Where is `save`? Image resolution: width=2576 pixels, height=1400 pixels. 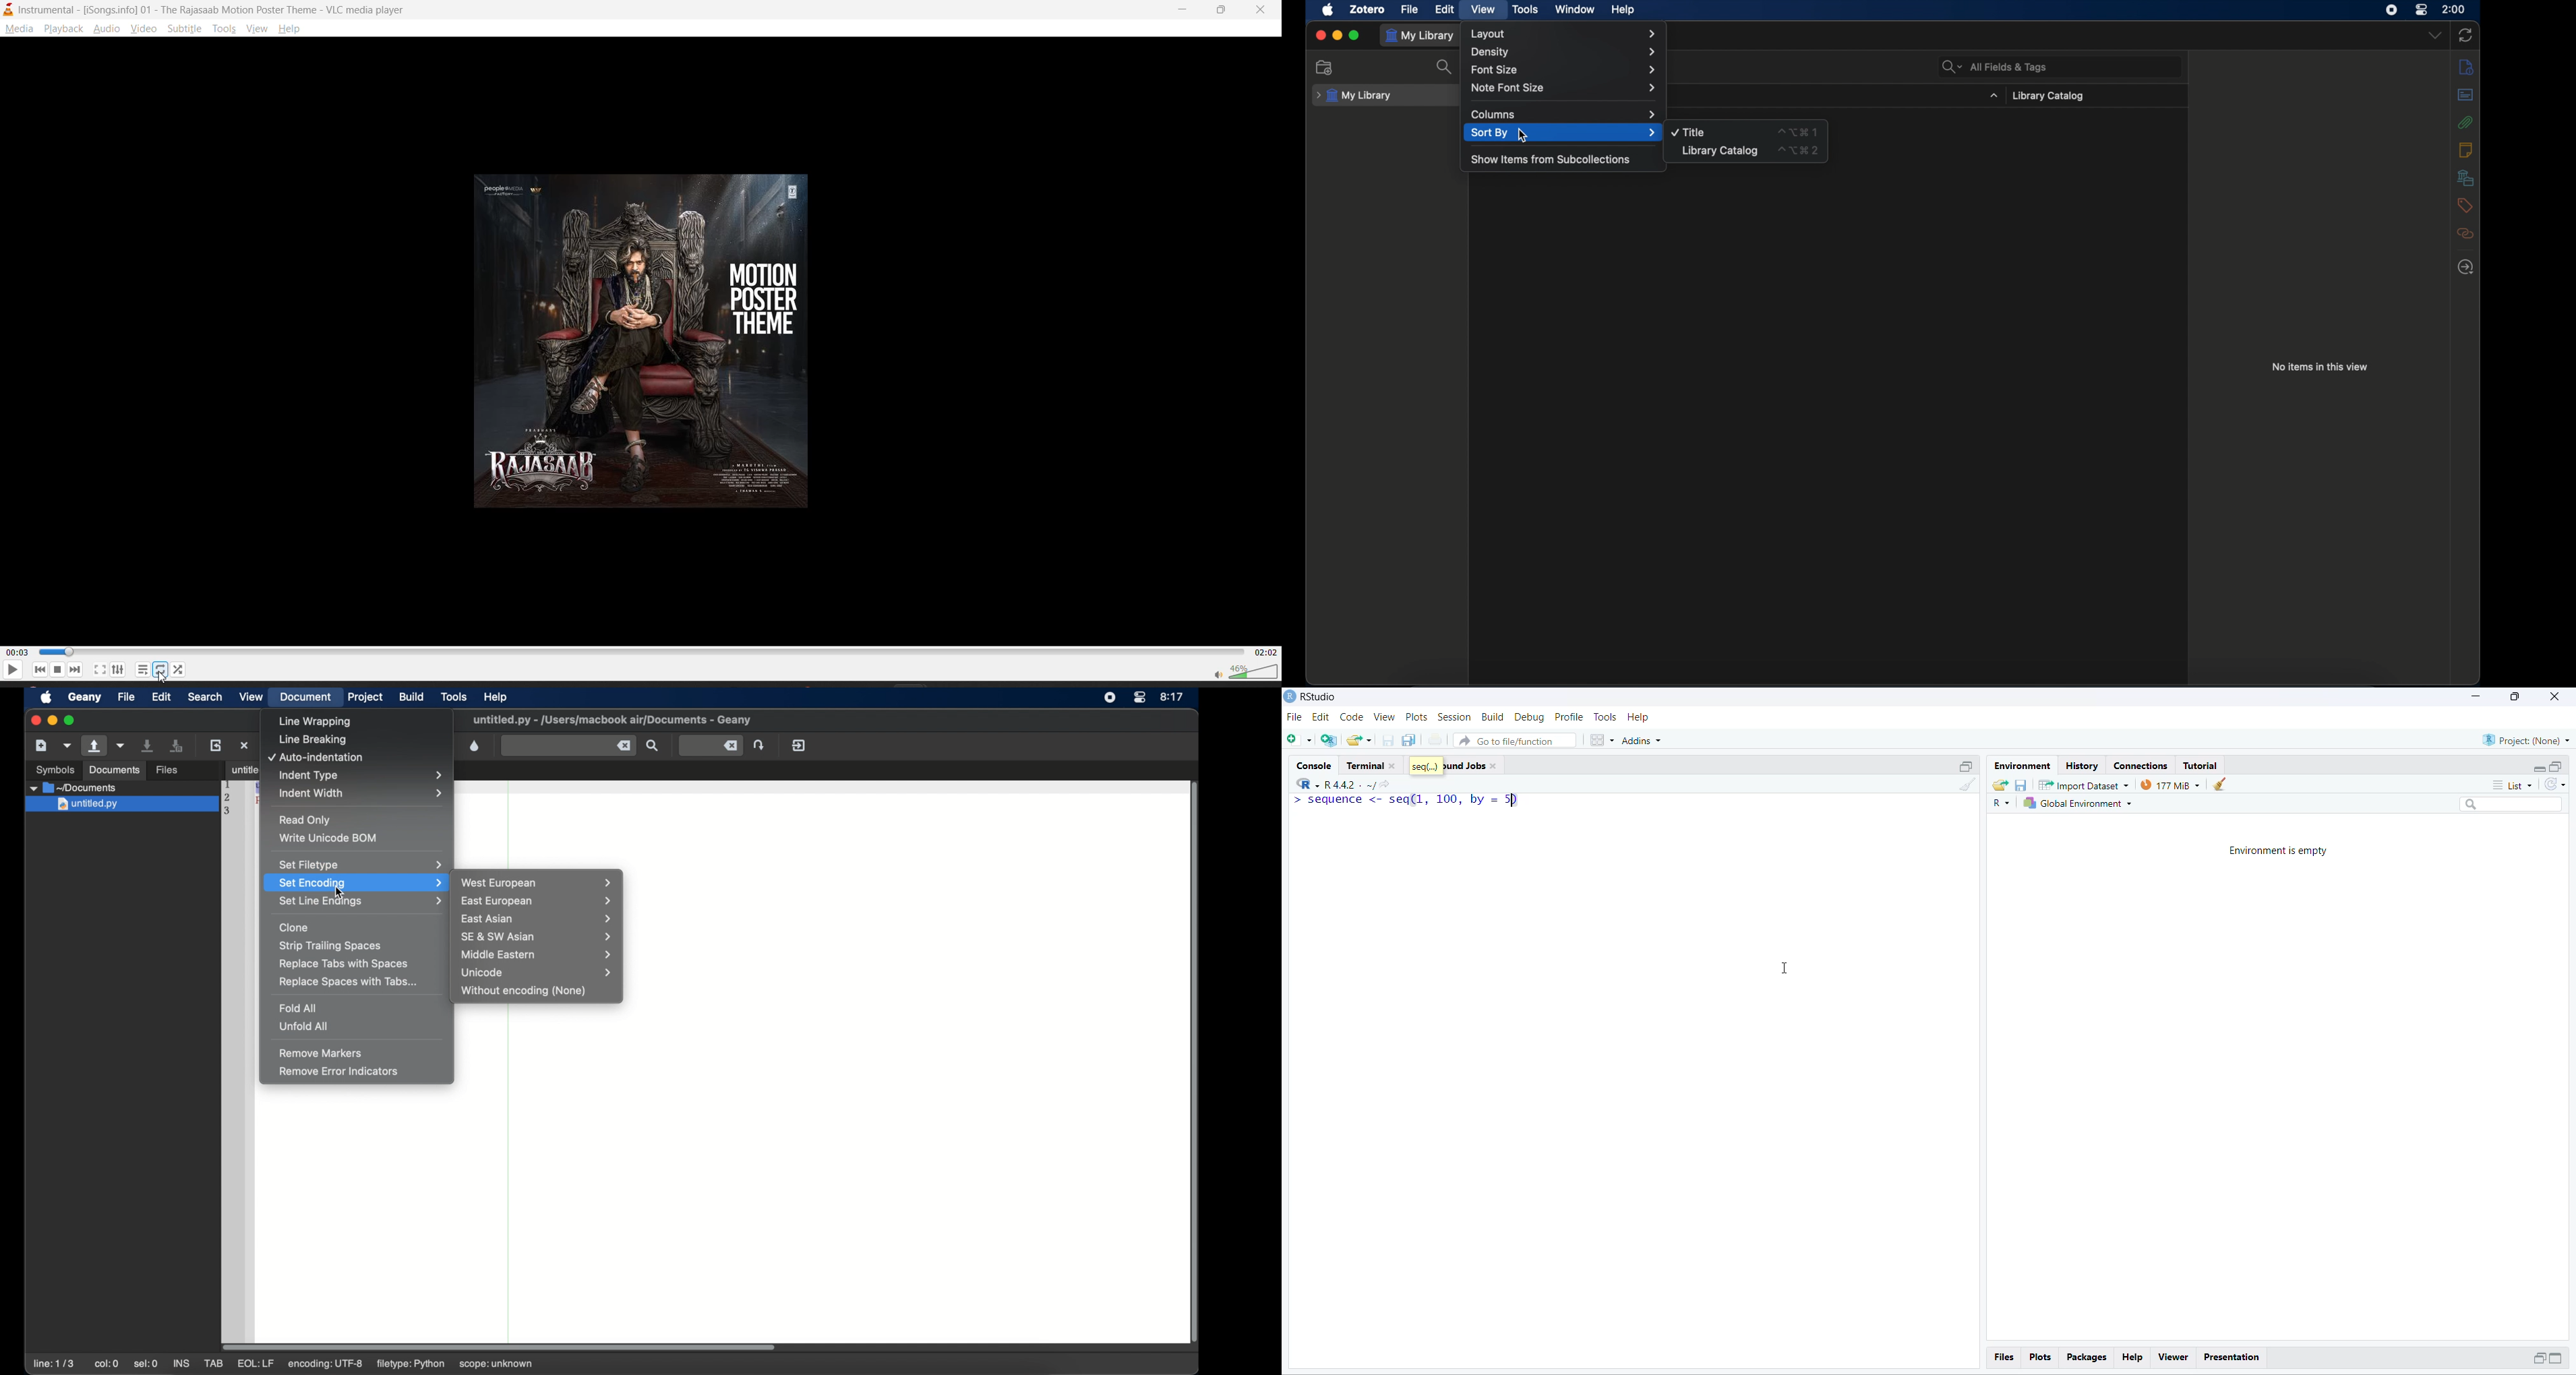 save is located at coordinates (1389, 740).